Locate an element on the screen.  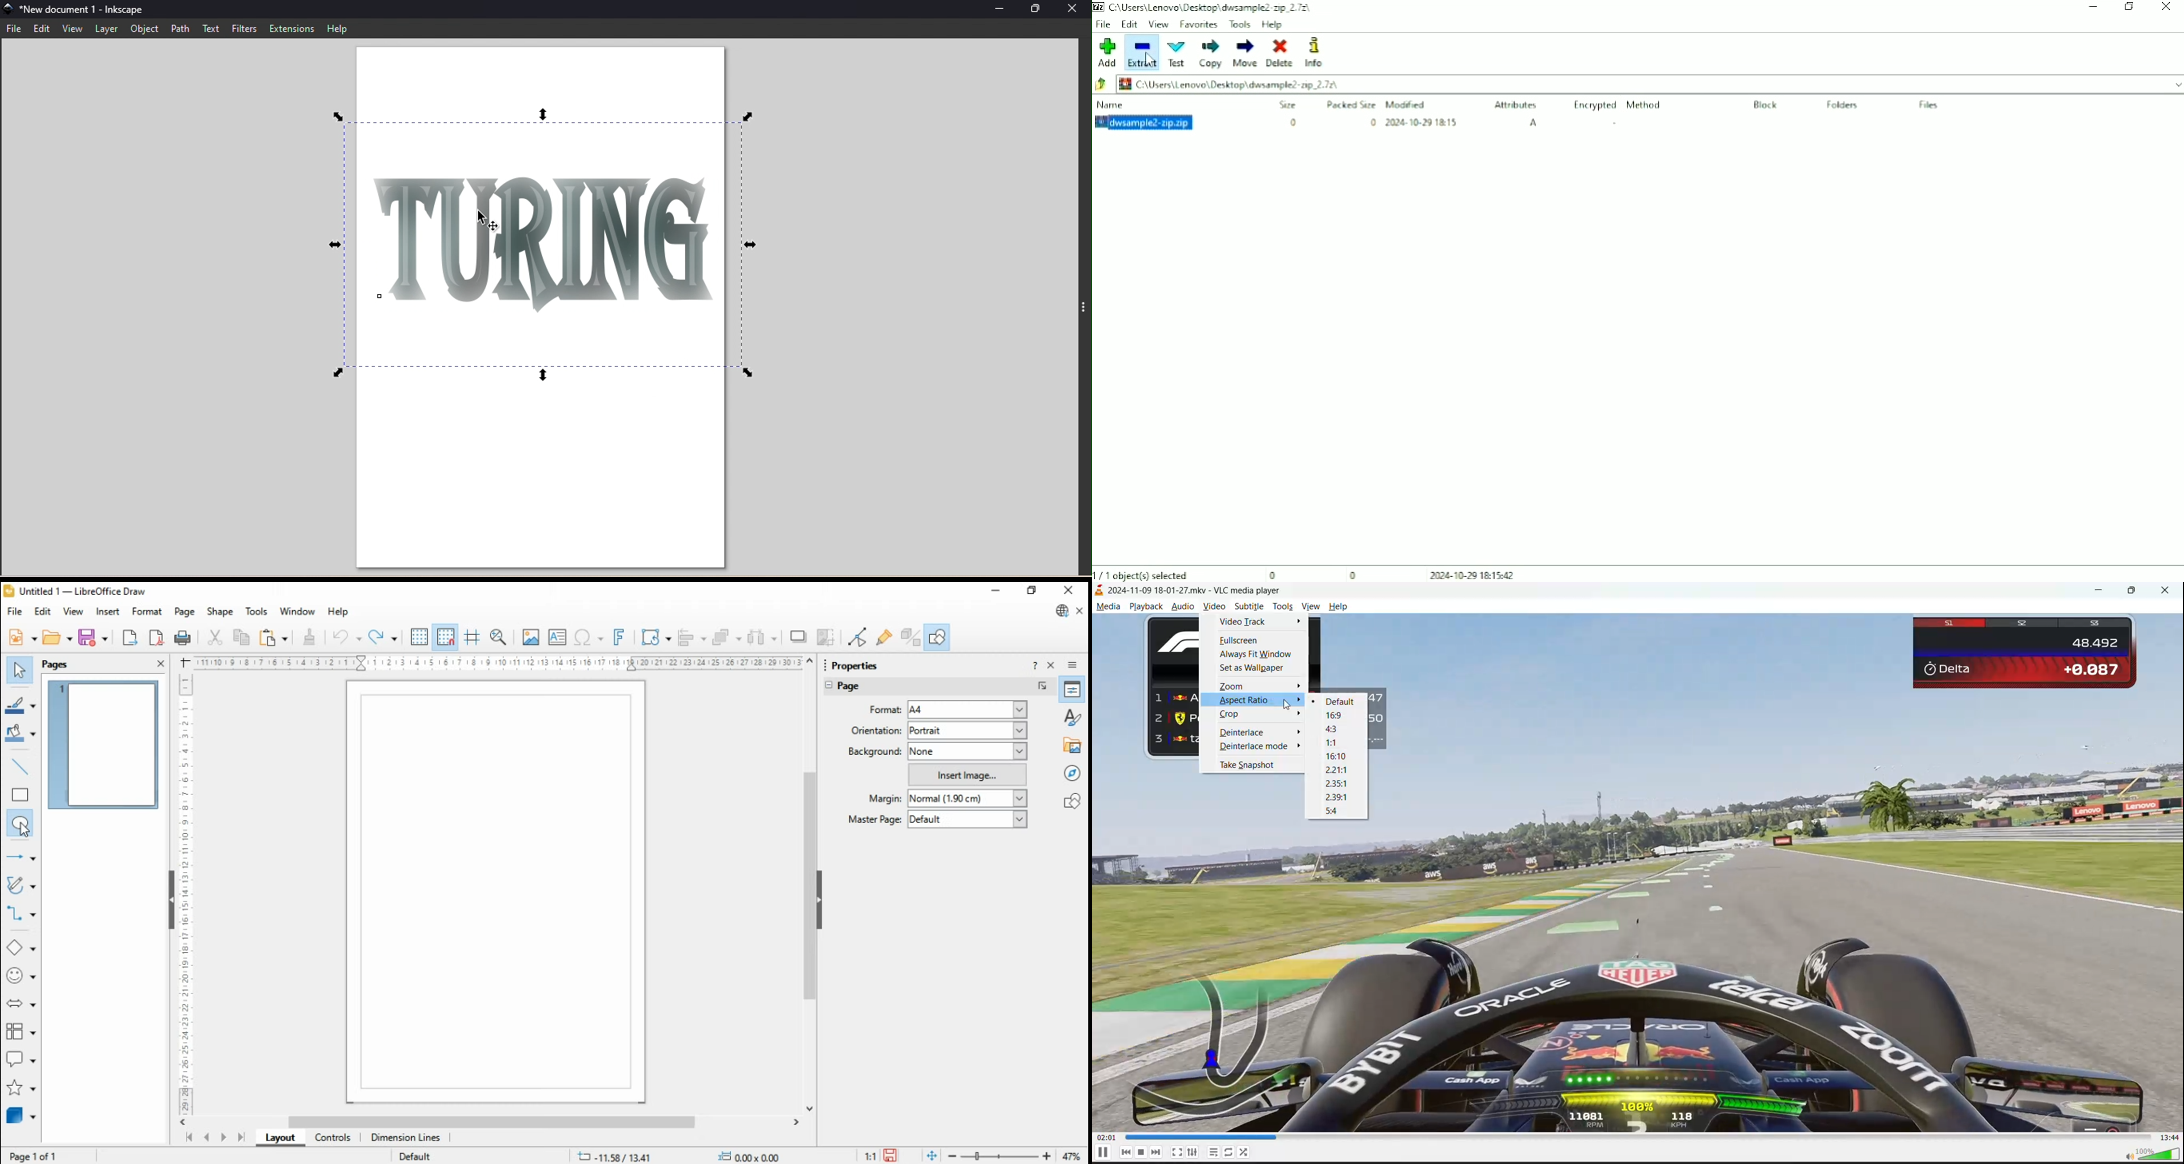
2.39:1 is located at coordinates (1341, 796).